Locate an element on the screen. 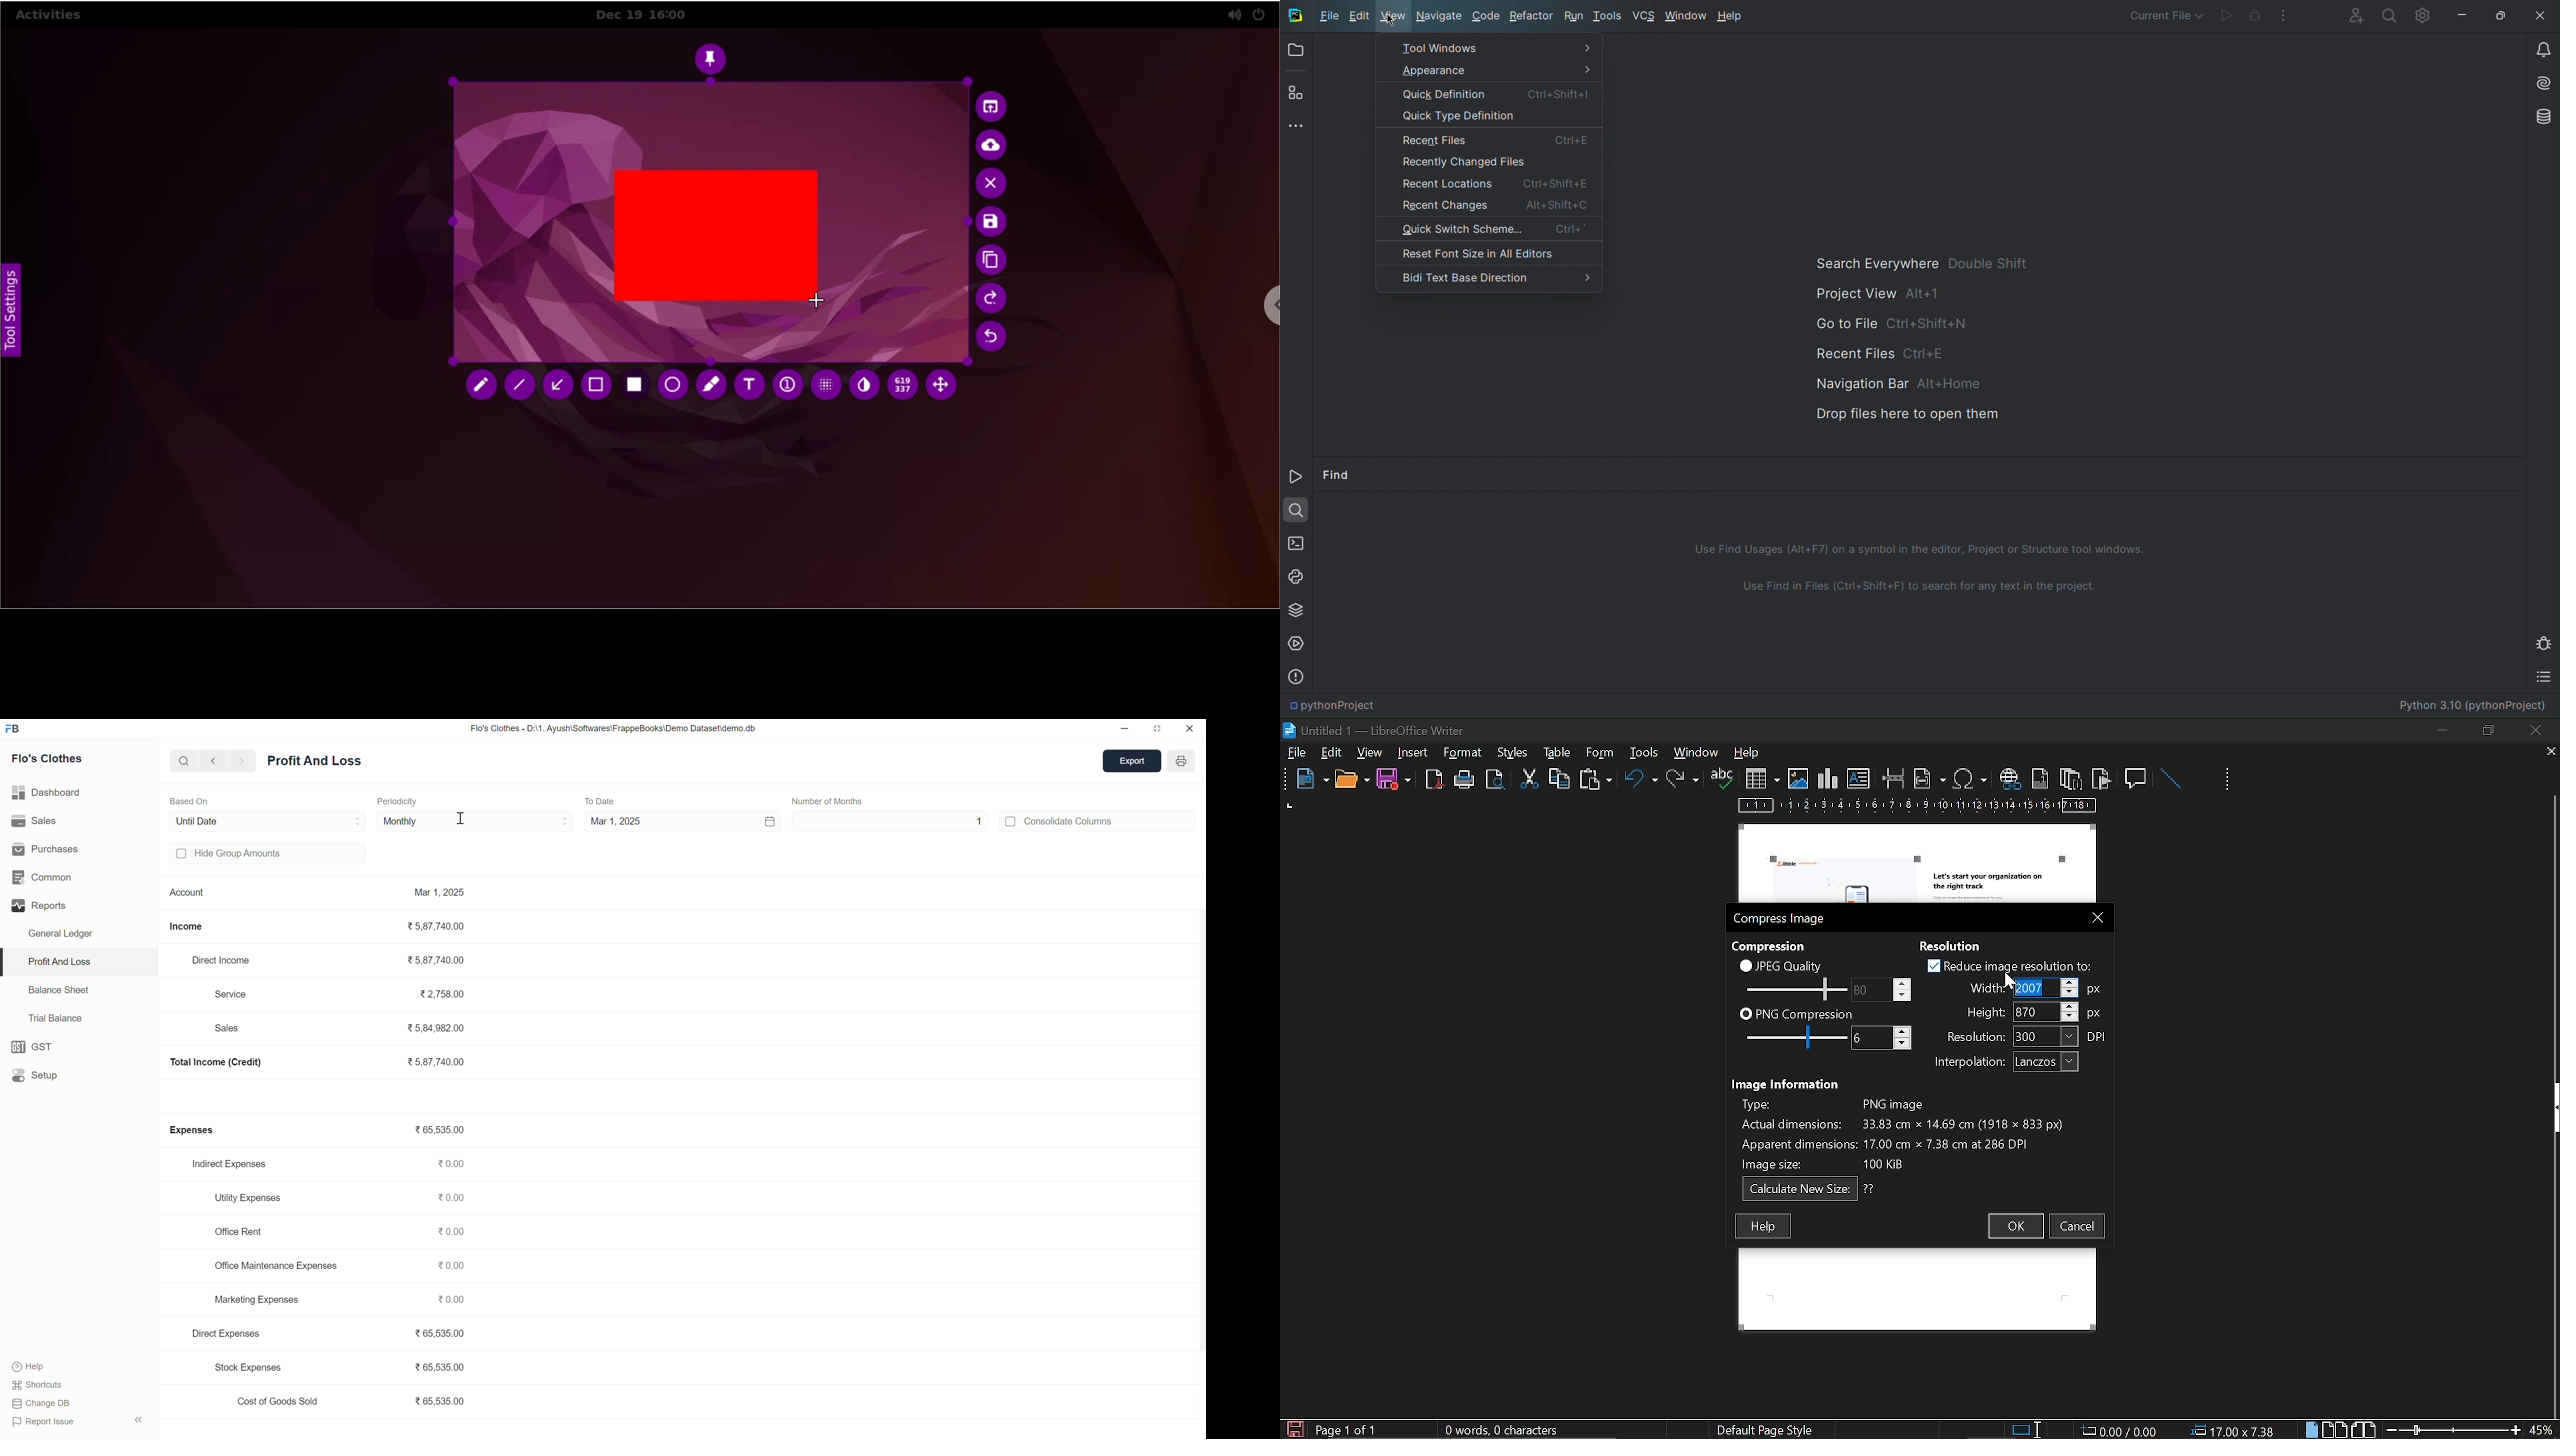  Periodicity is located at coordinates (400, 802).